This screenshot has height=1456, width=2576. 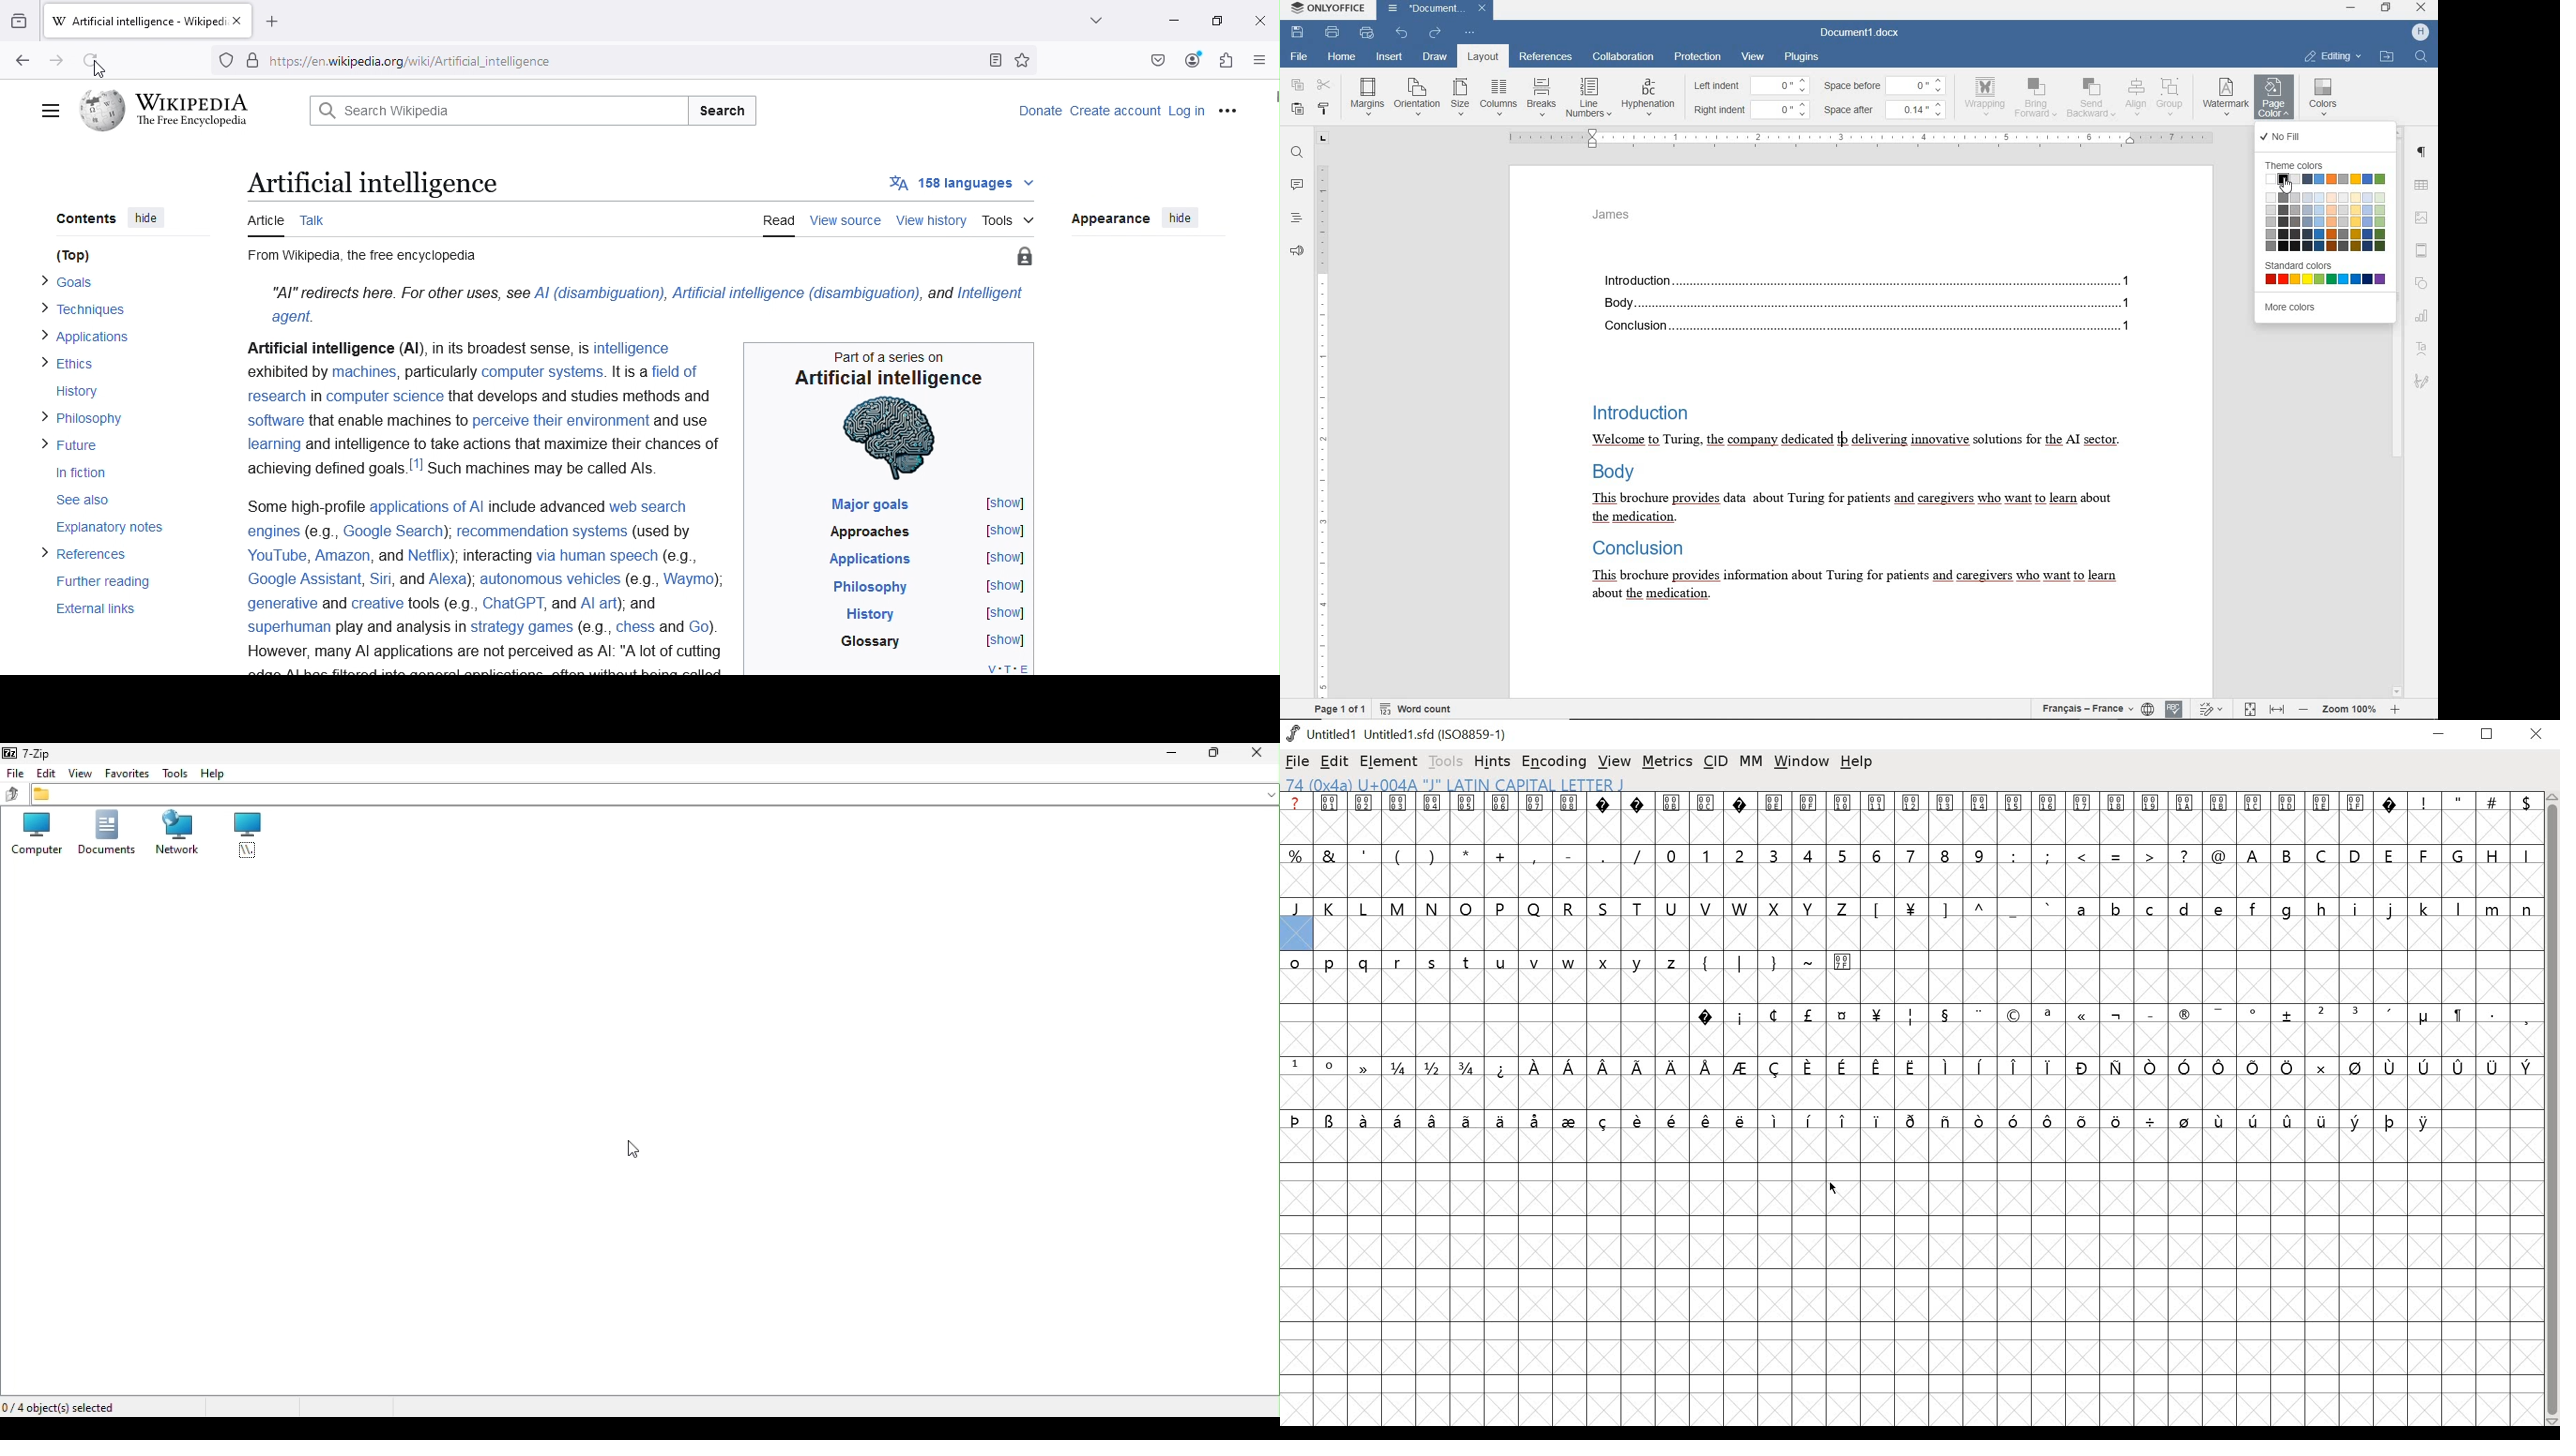 I want to click on Account, so click(x=1193, y=60).